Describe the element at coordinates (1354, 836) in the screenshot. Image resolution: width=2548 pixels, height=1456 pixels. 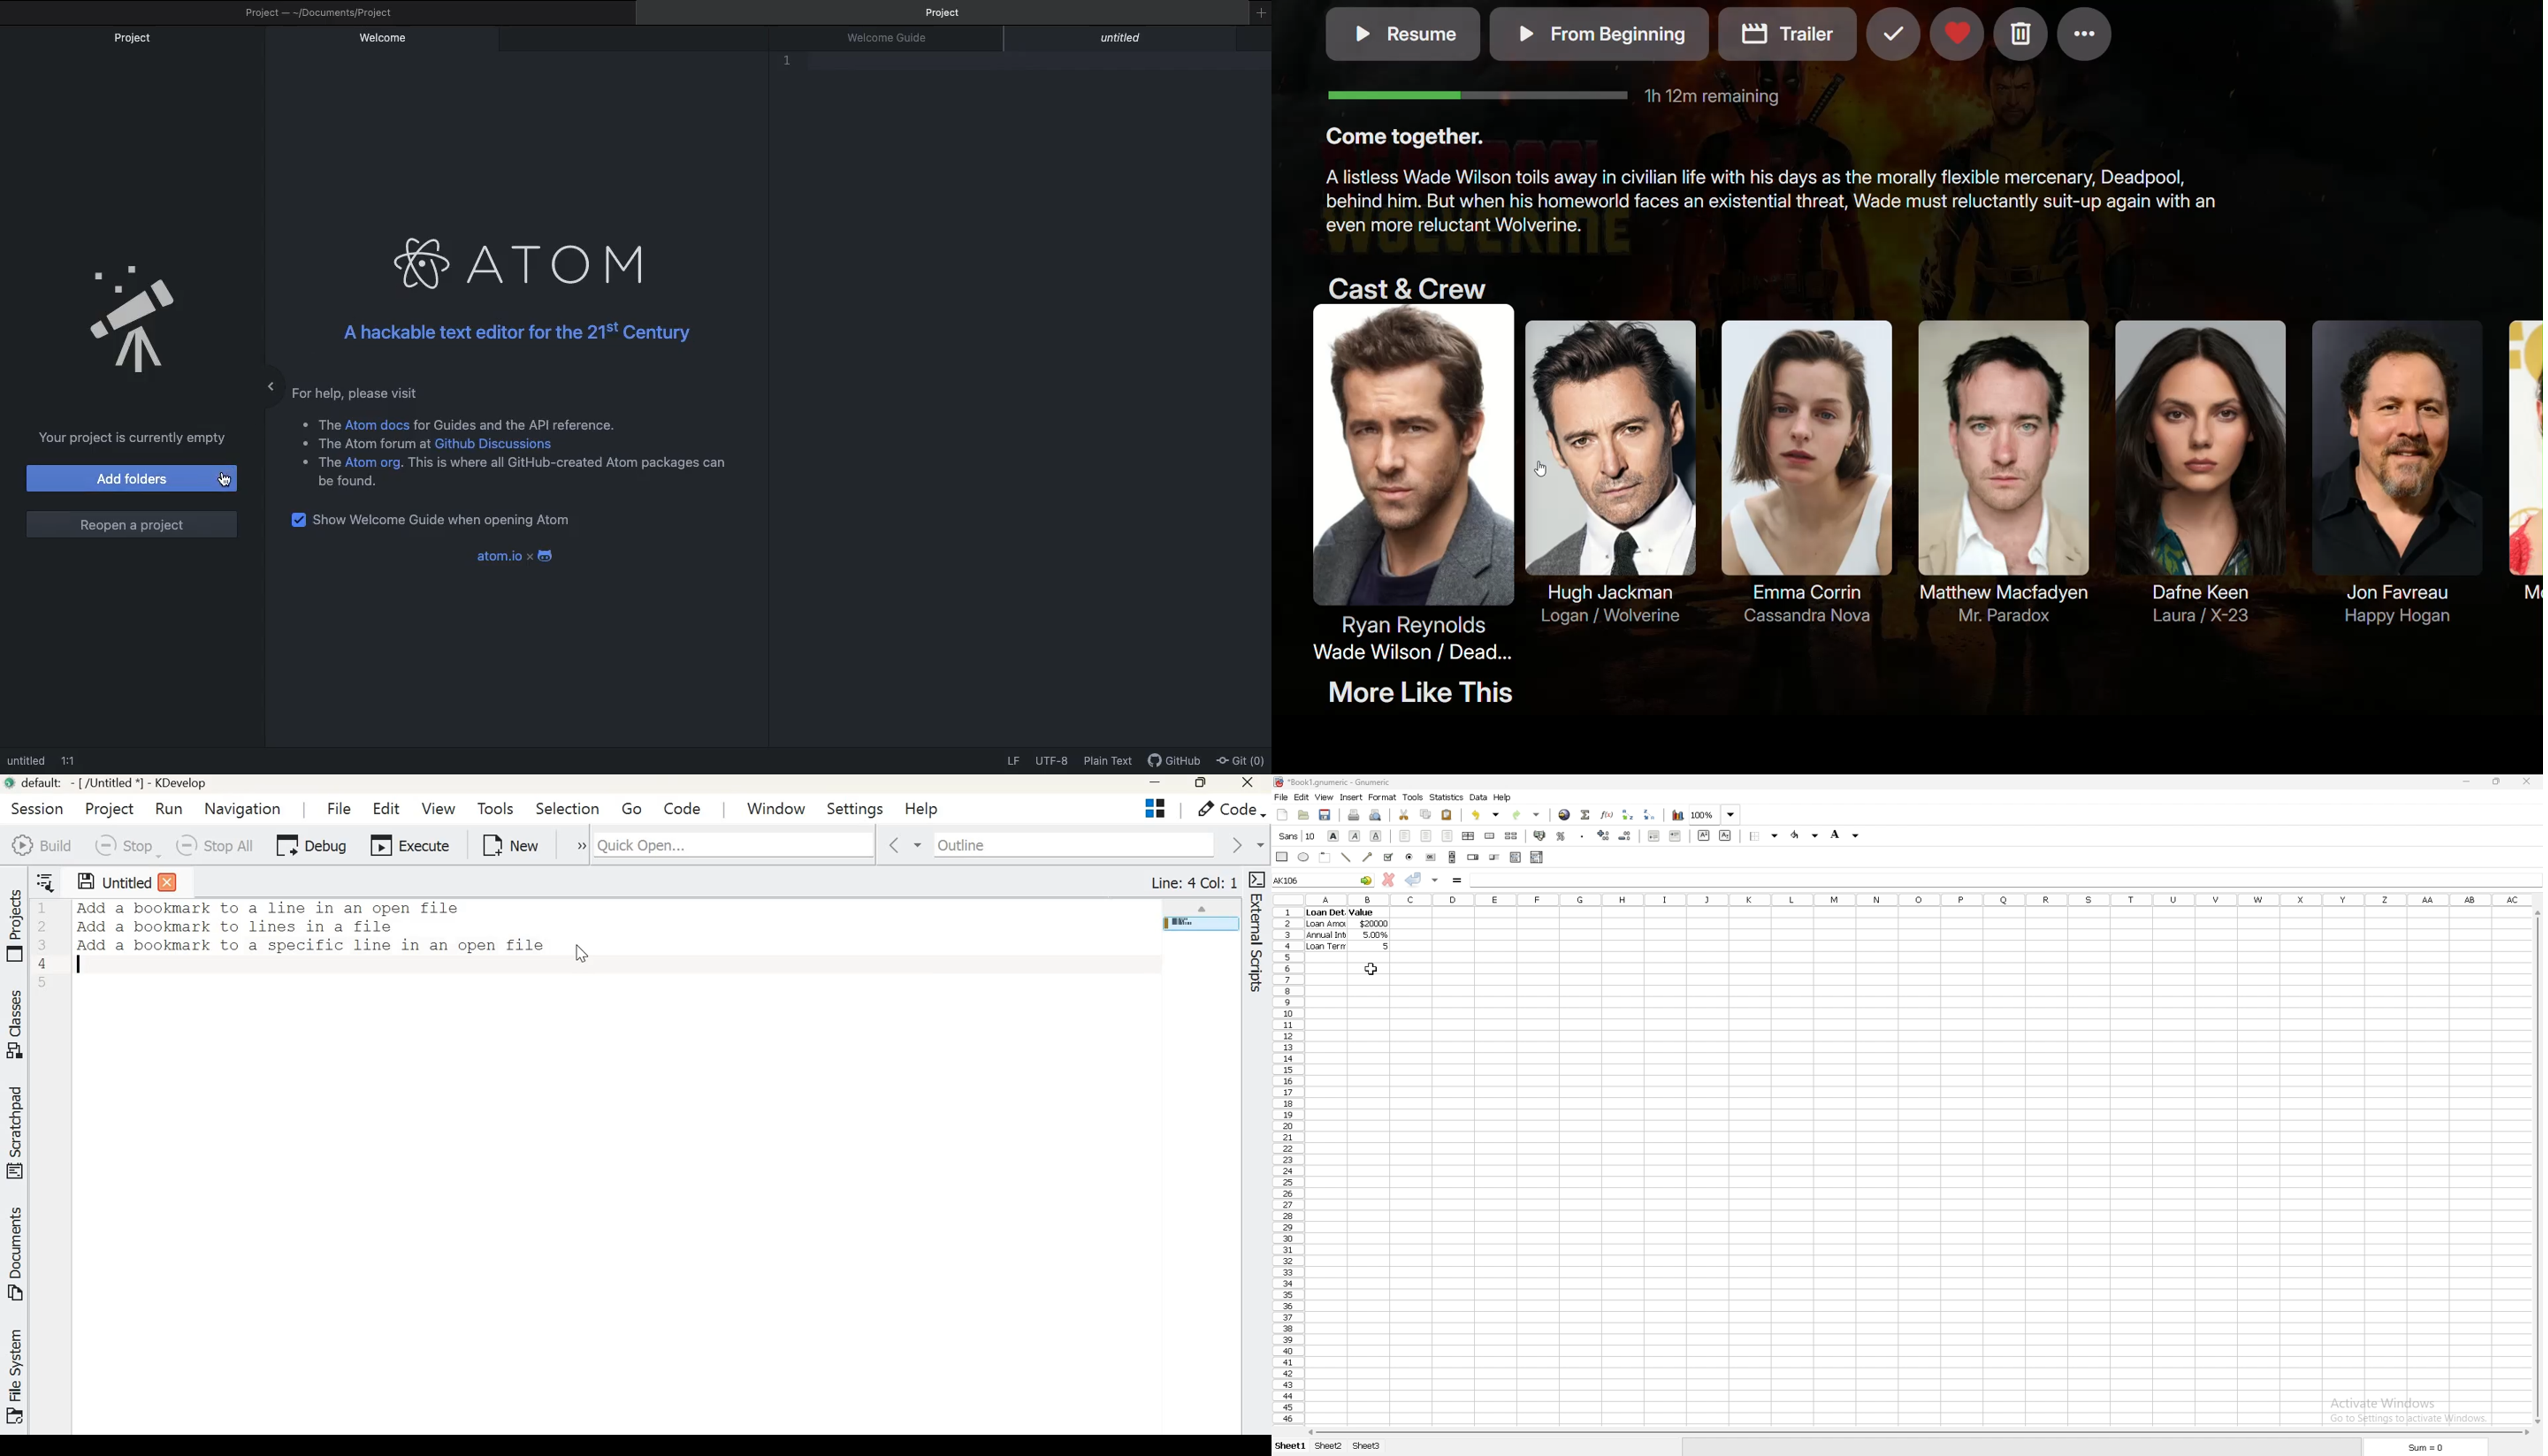
I see `italic` at that location.